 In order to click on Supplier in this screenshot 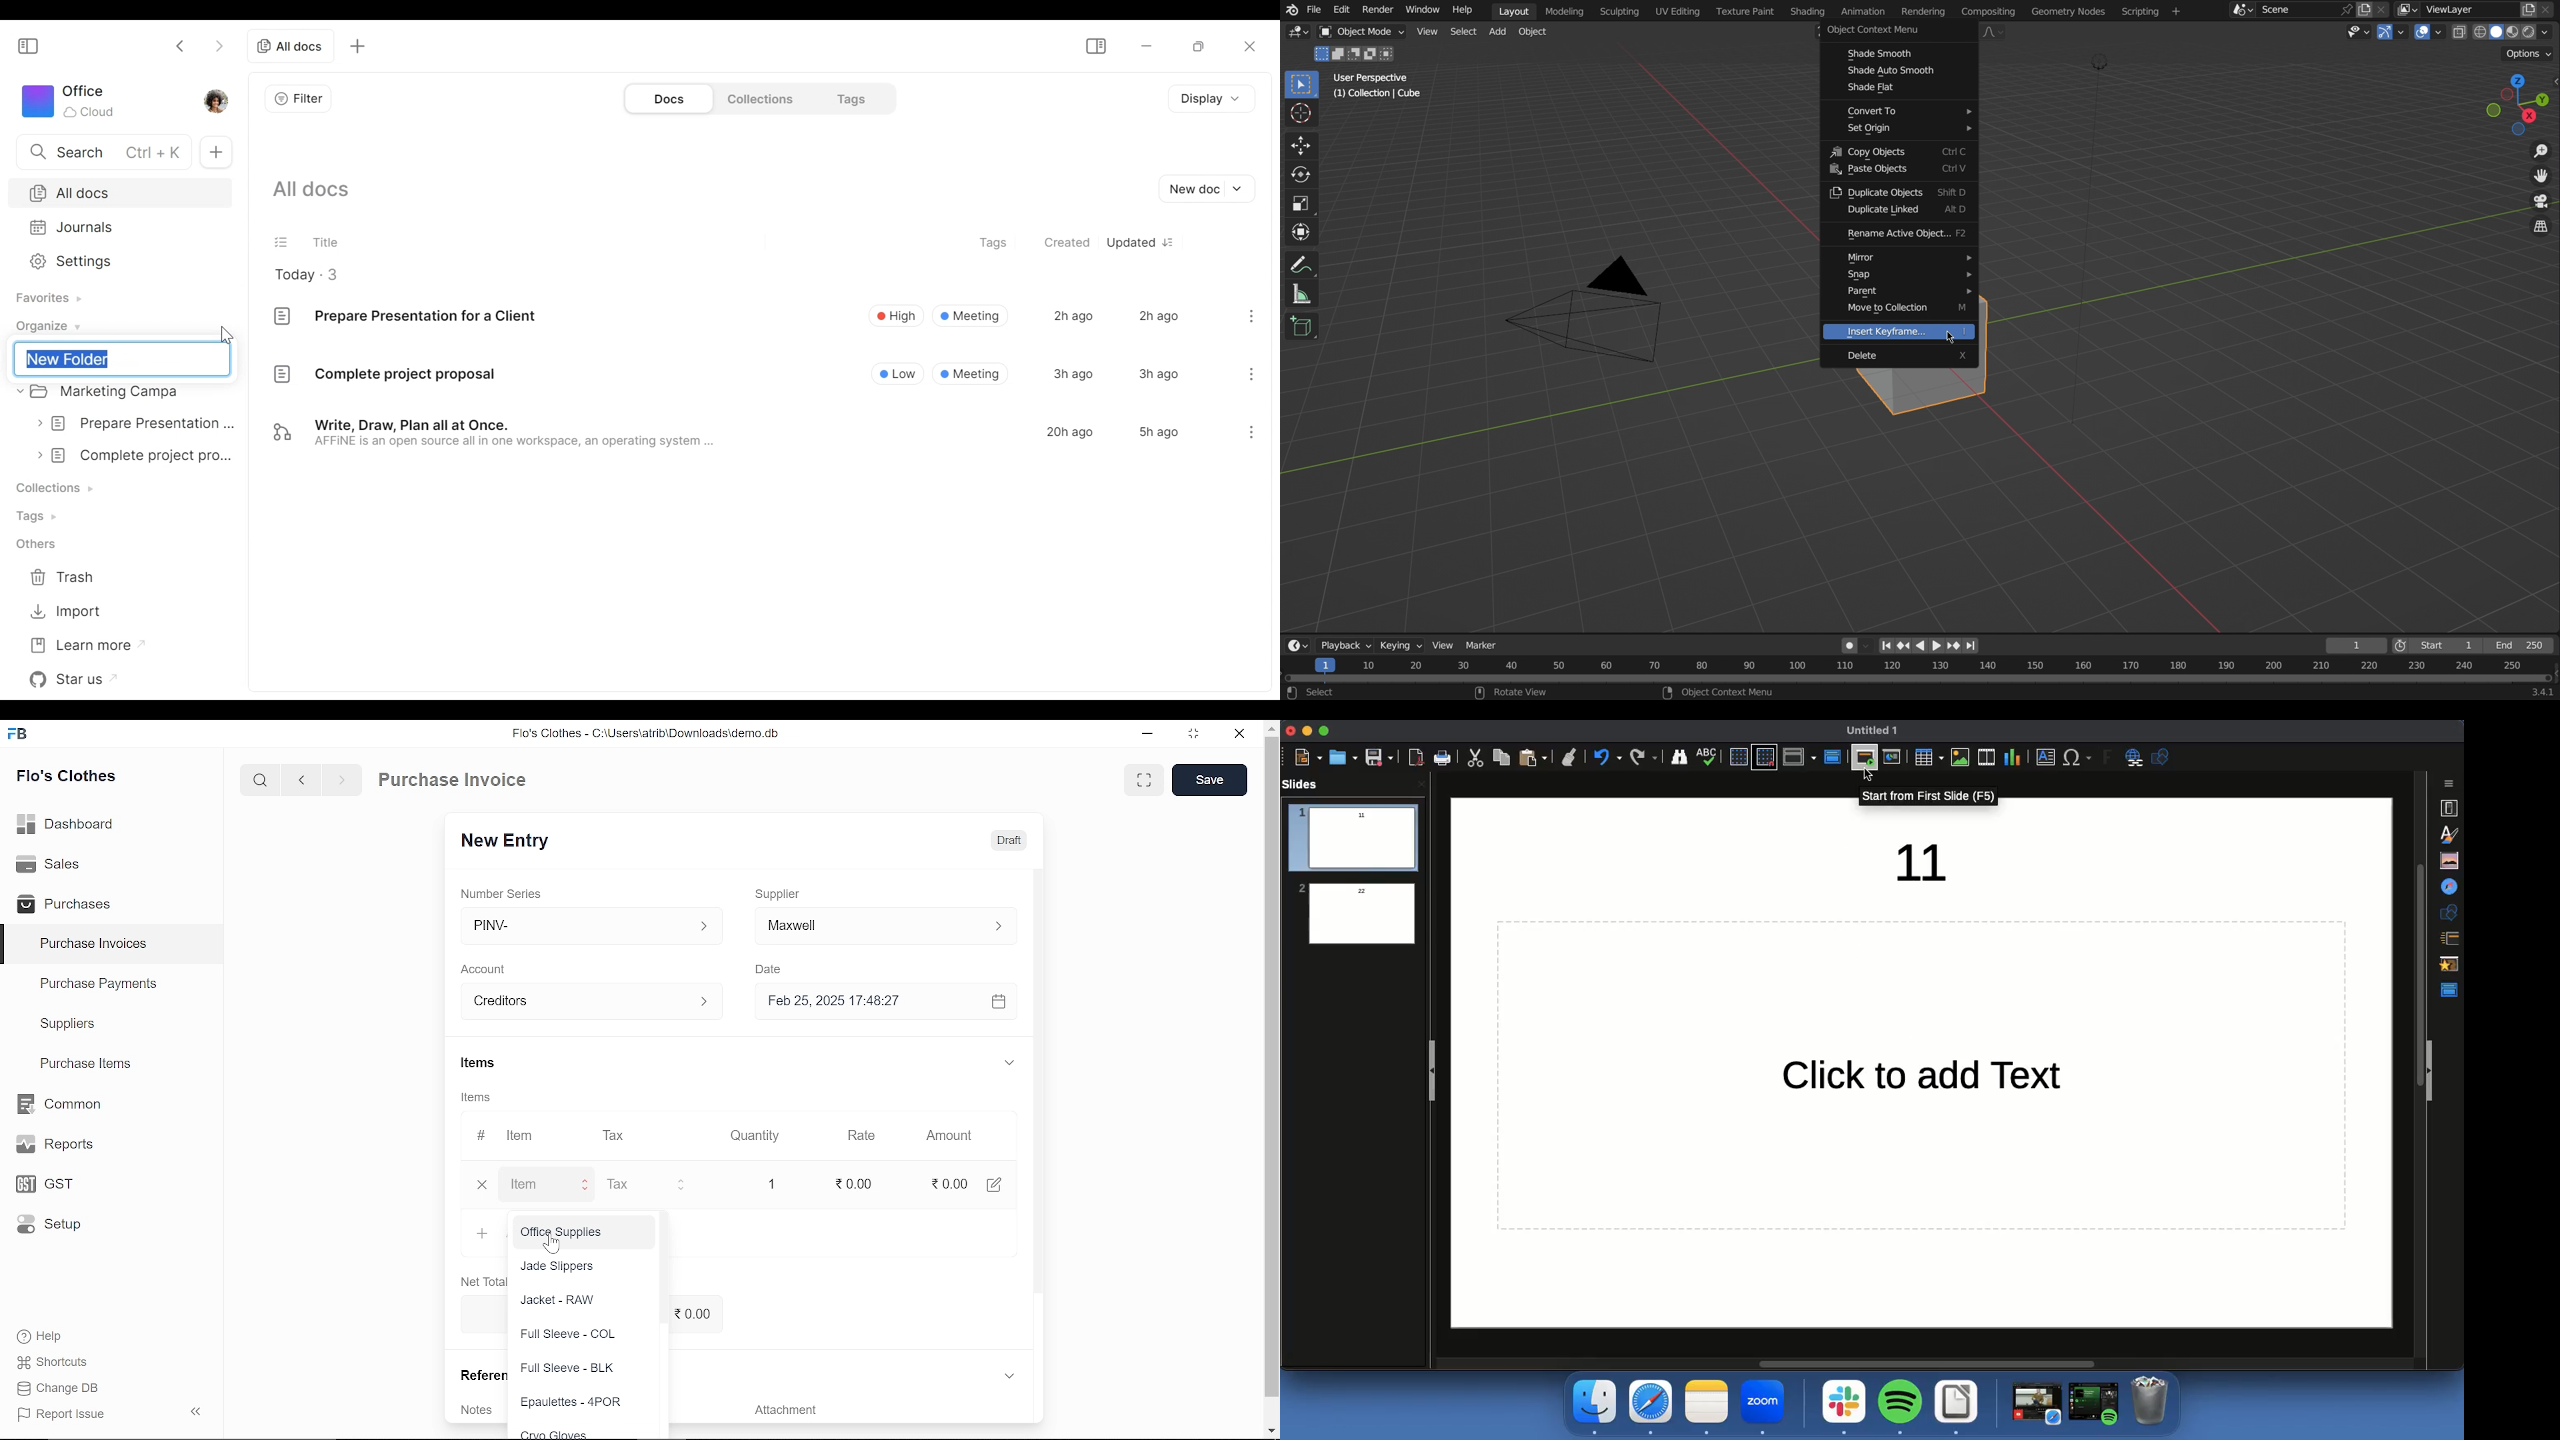, I will do `click(797, 892)`.